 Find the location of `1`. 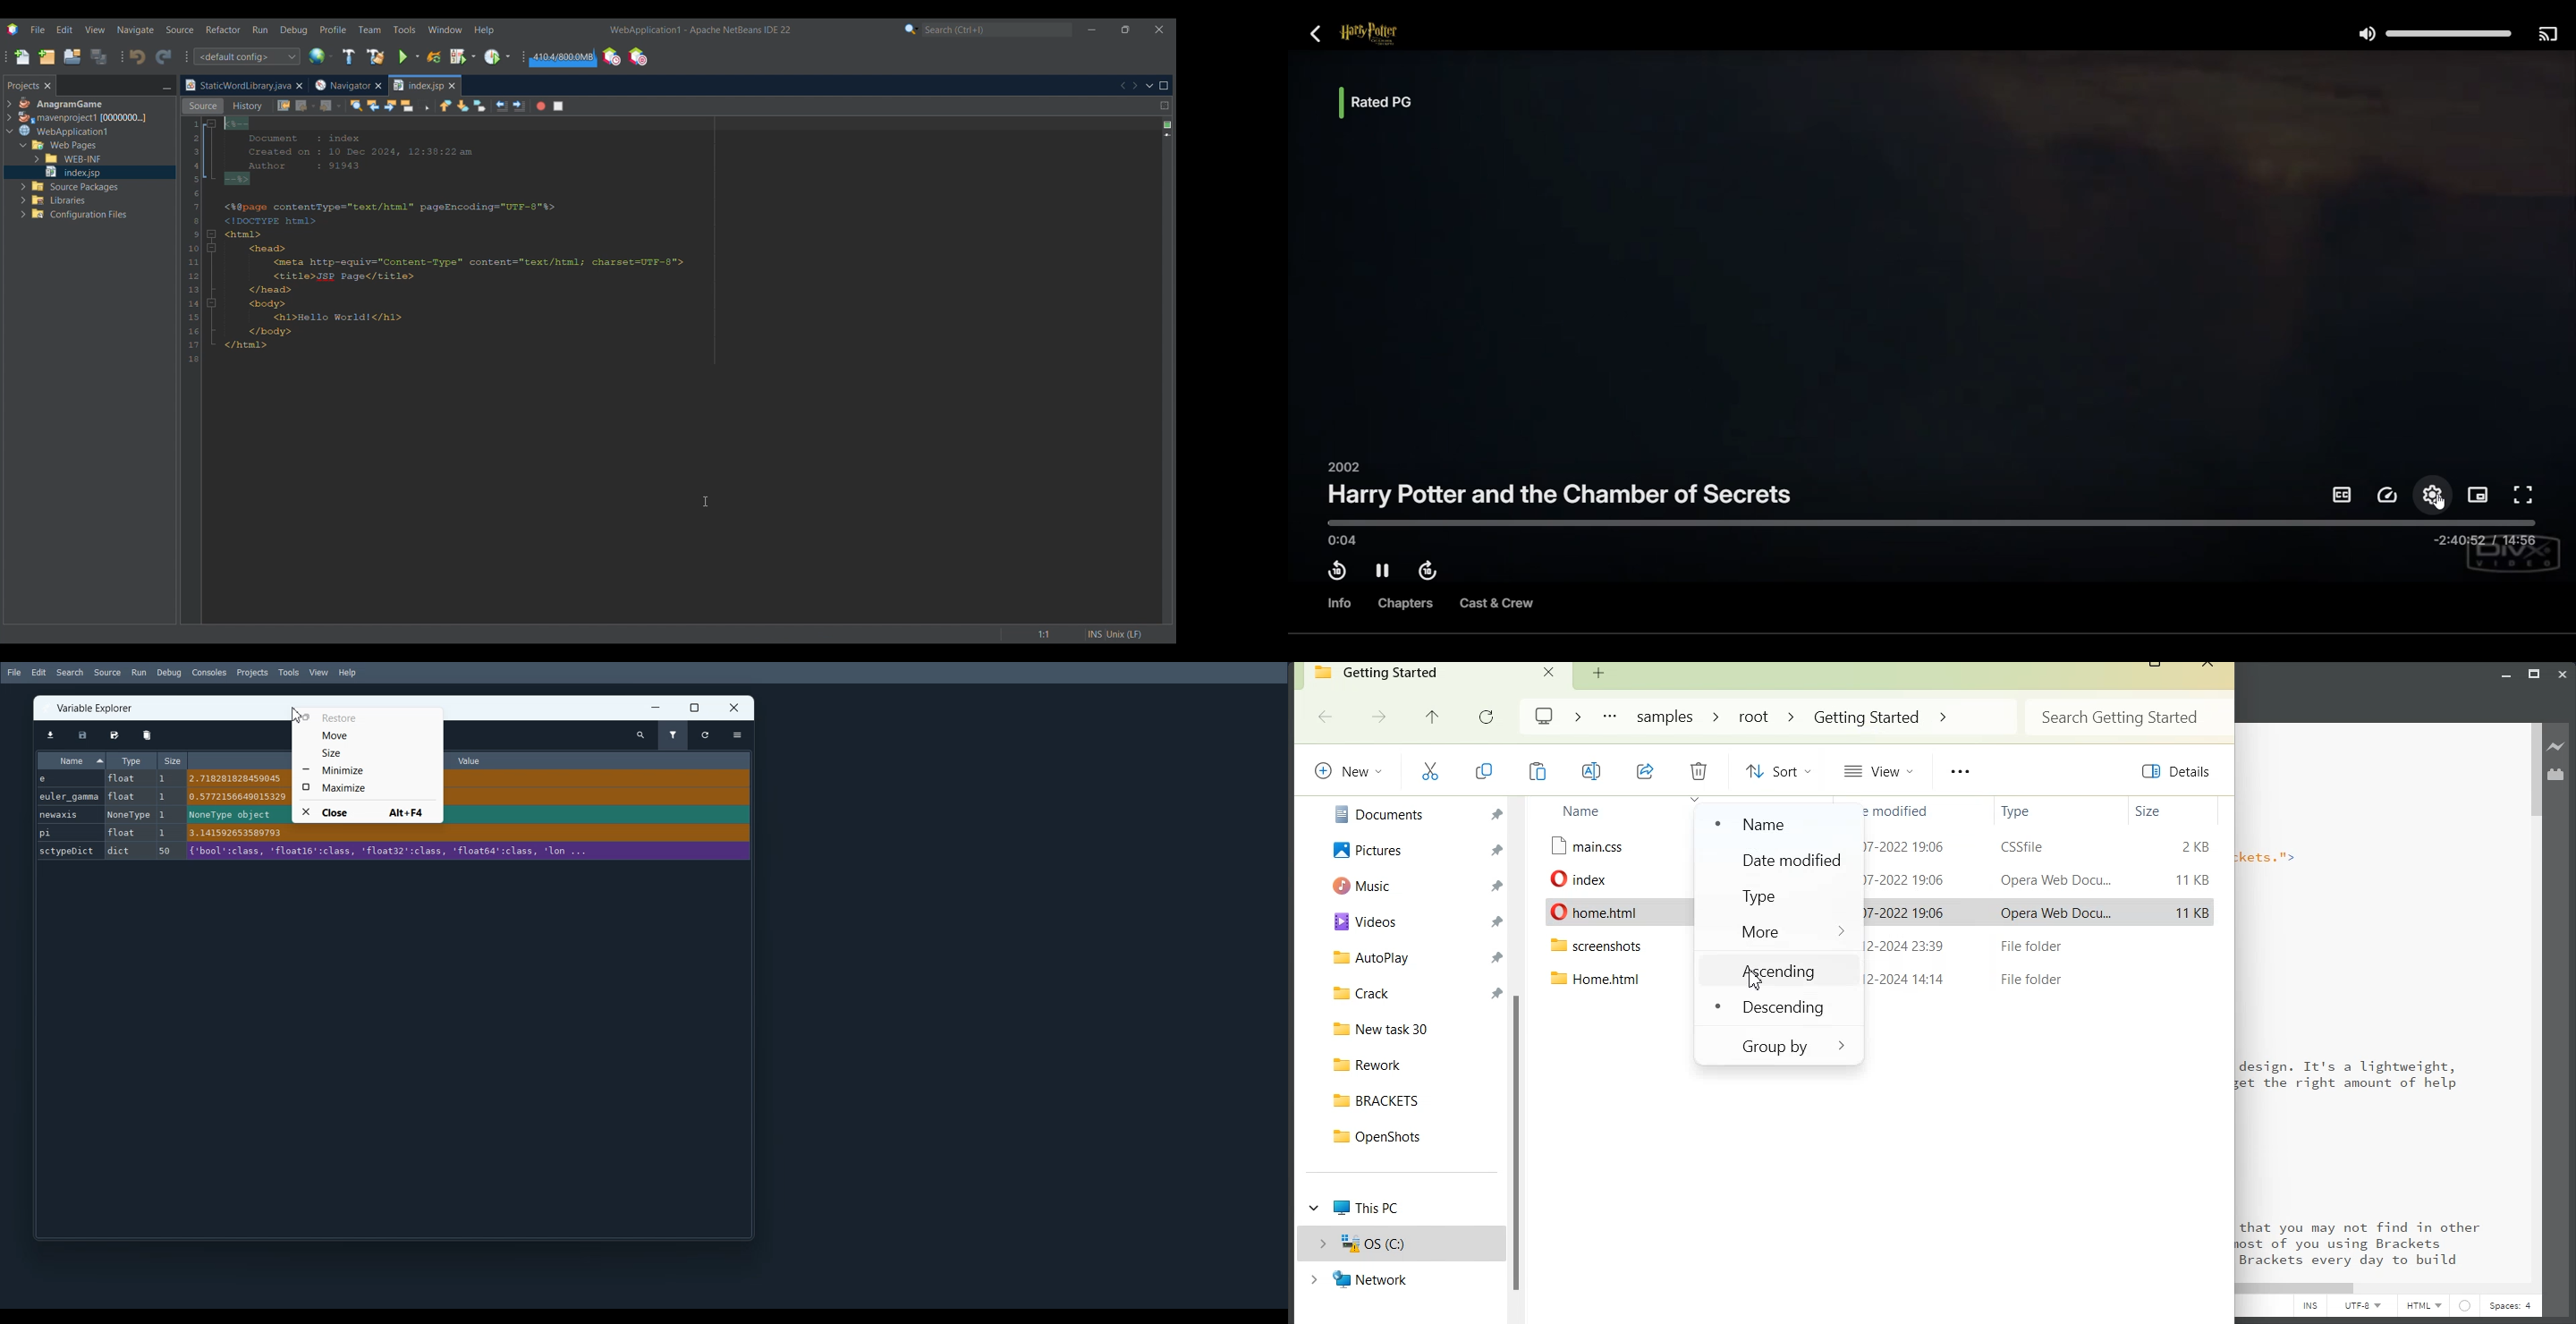

1 is located at coordinates (162, 831).